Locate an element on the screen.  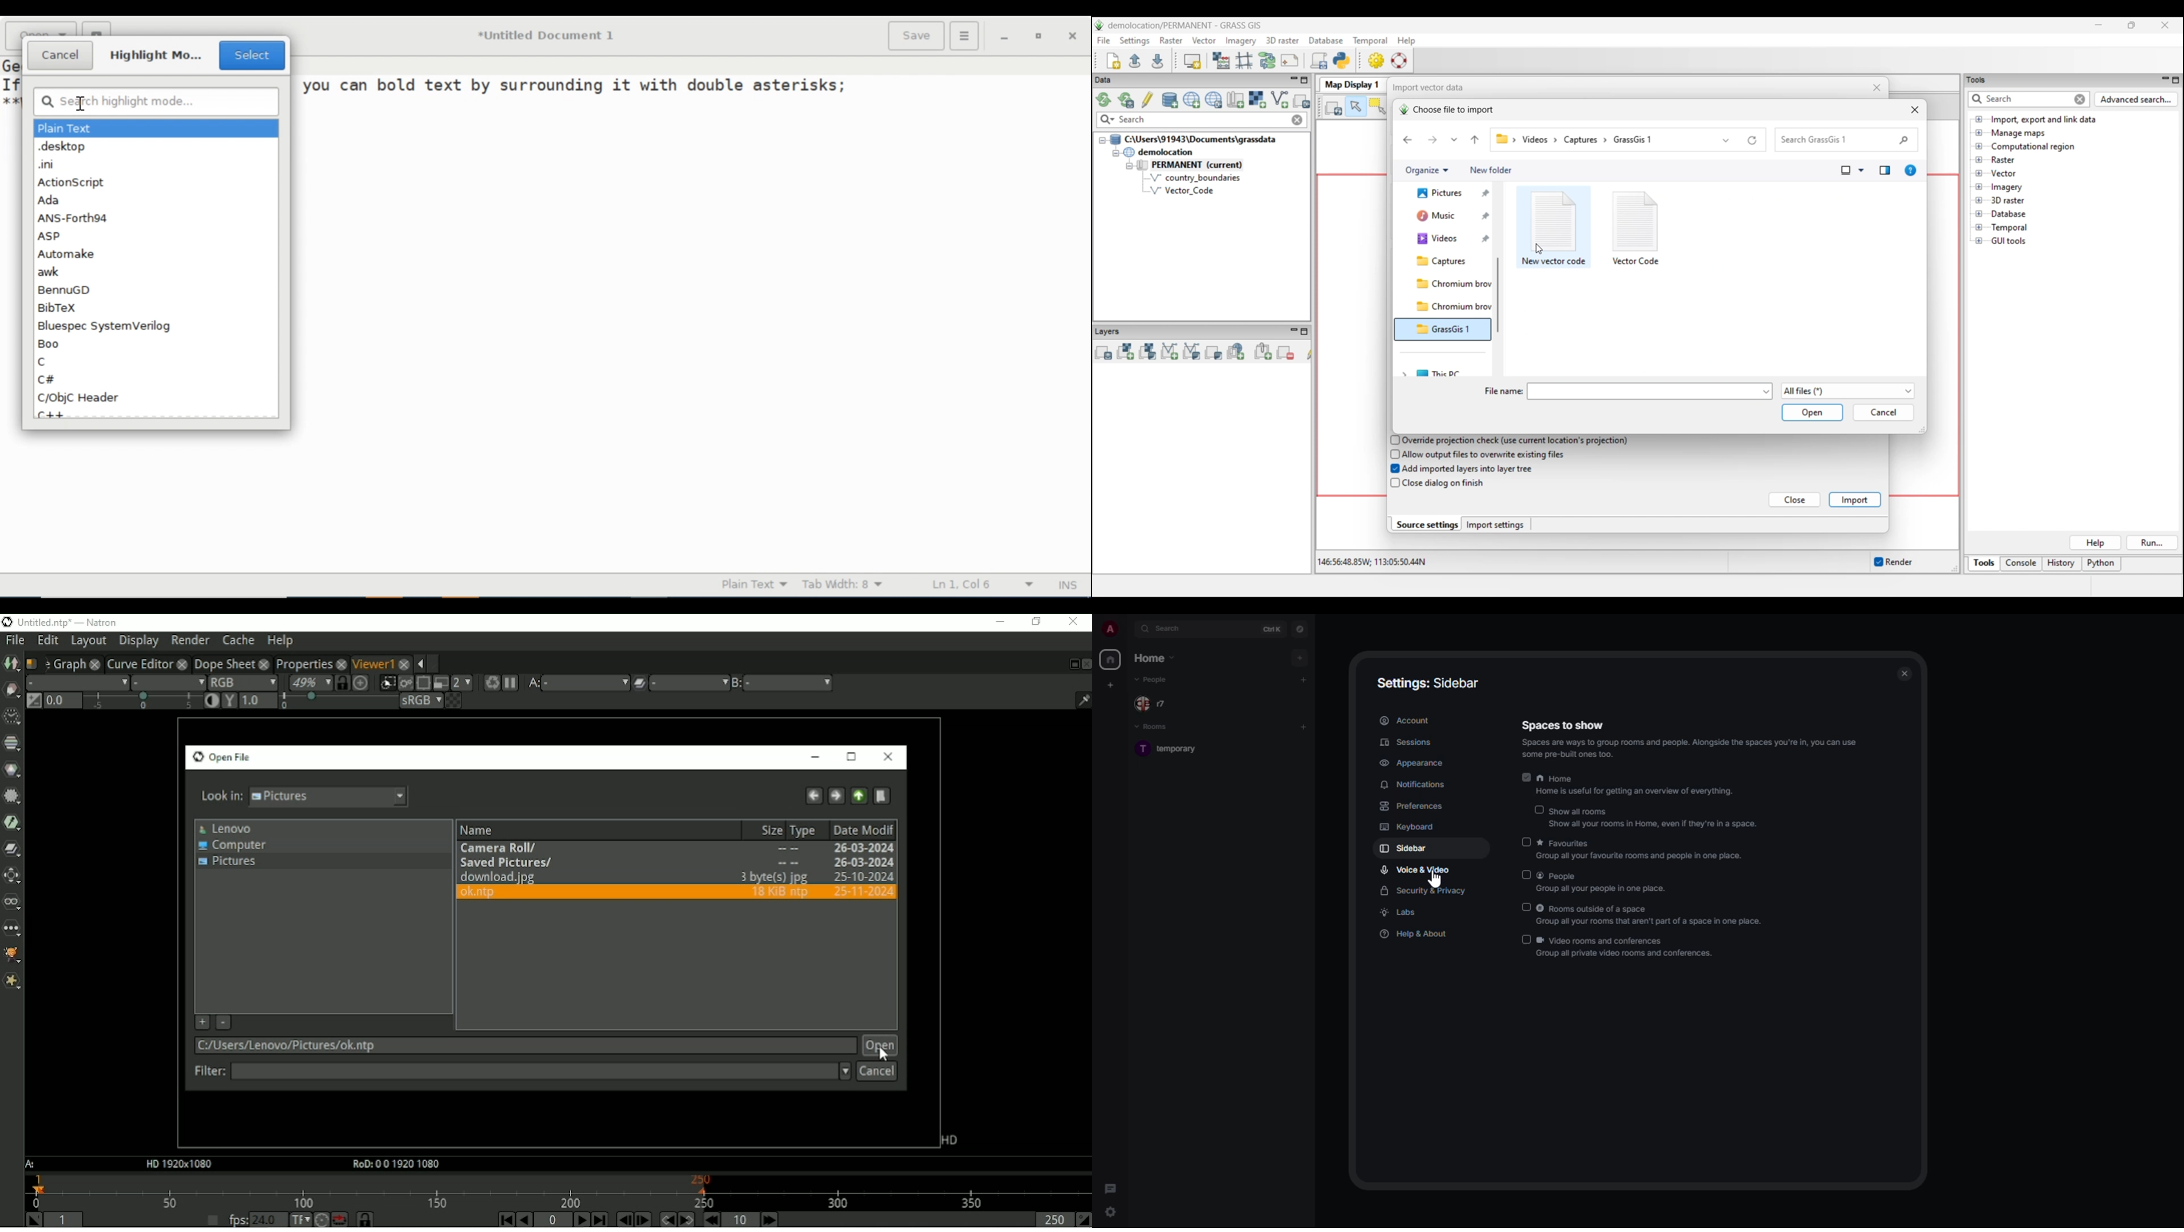
disabled is located at coordinates (1525, 843).